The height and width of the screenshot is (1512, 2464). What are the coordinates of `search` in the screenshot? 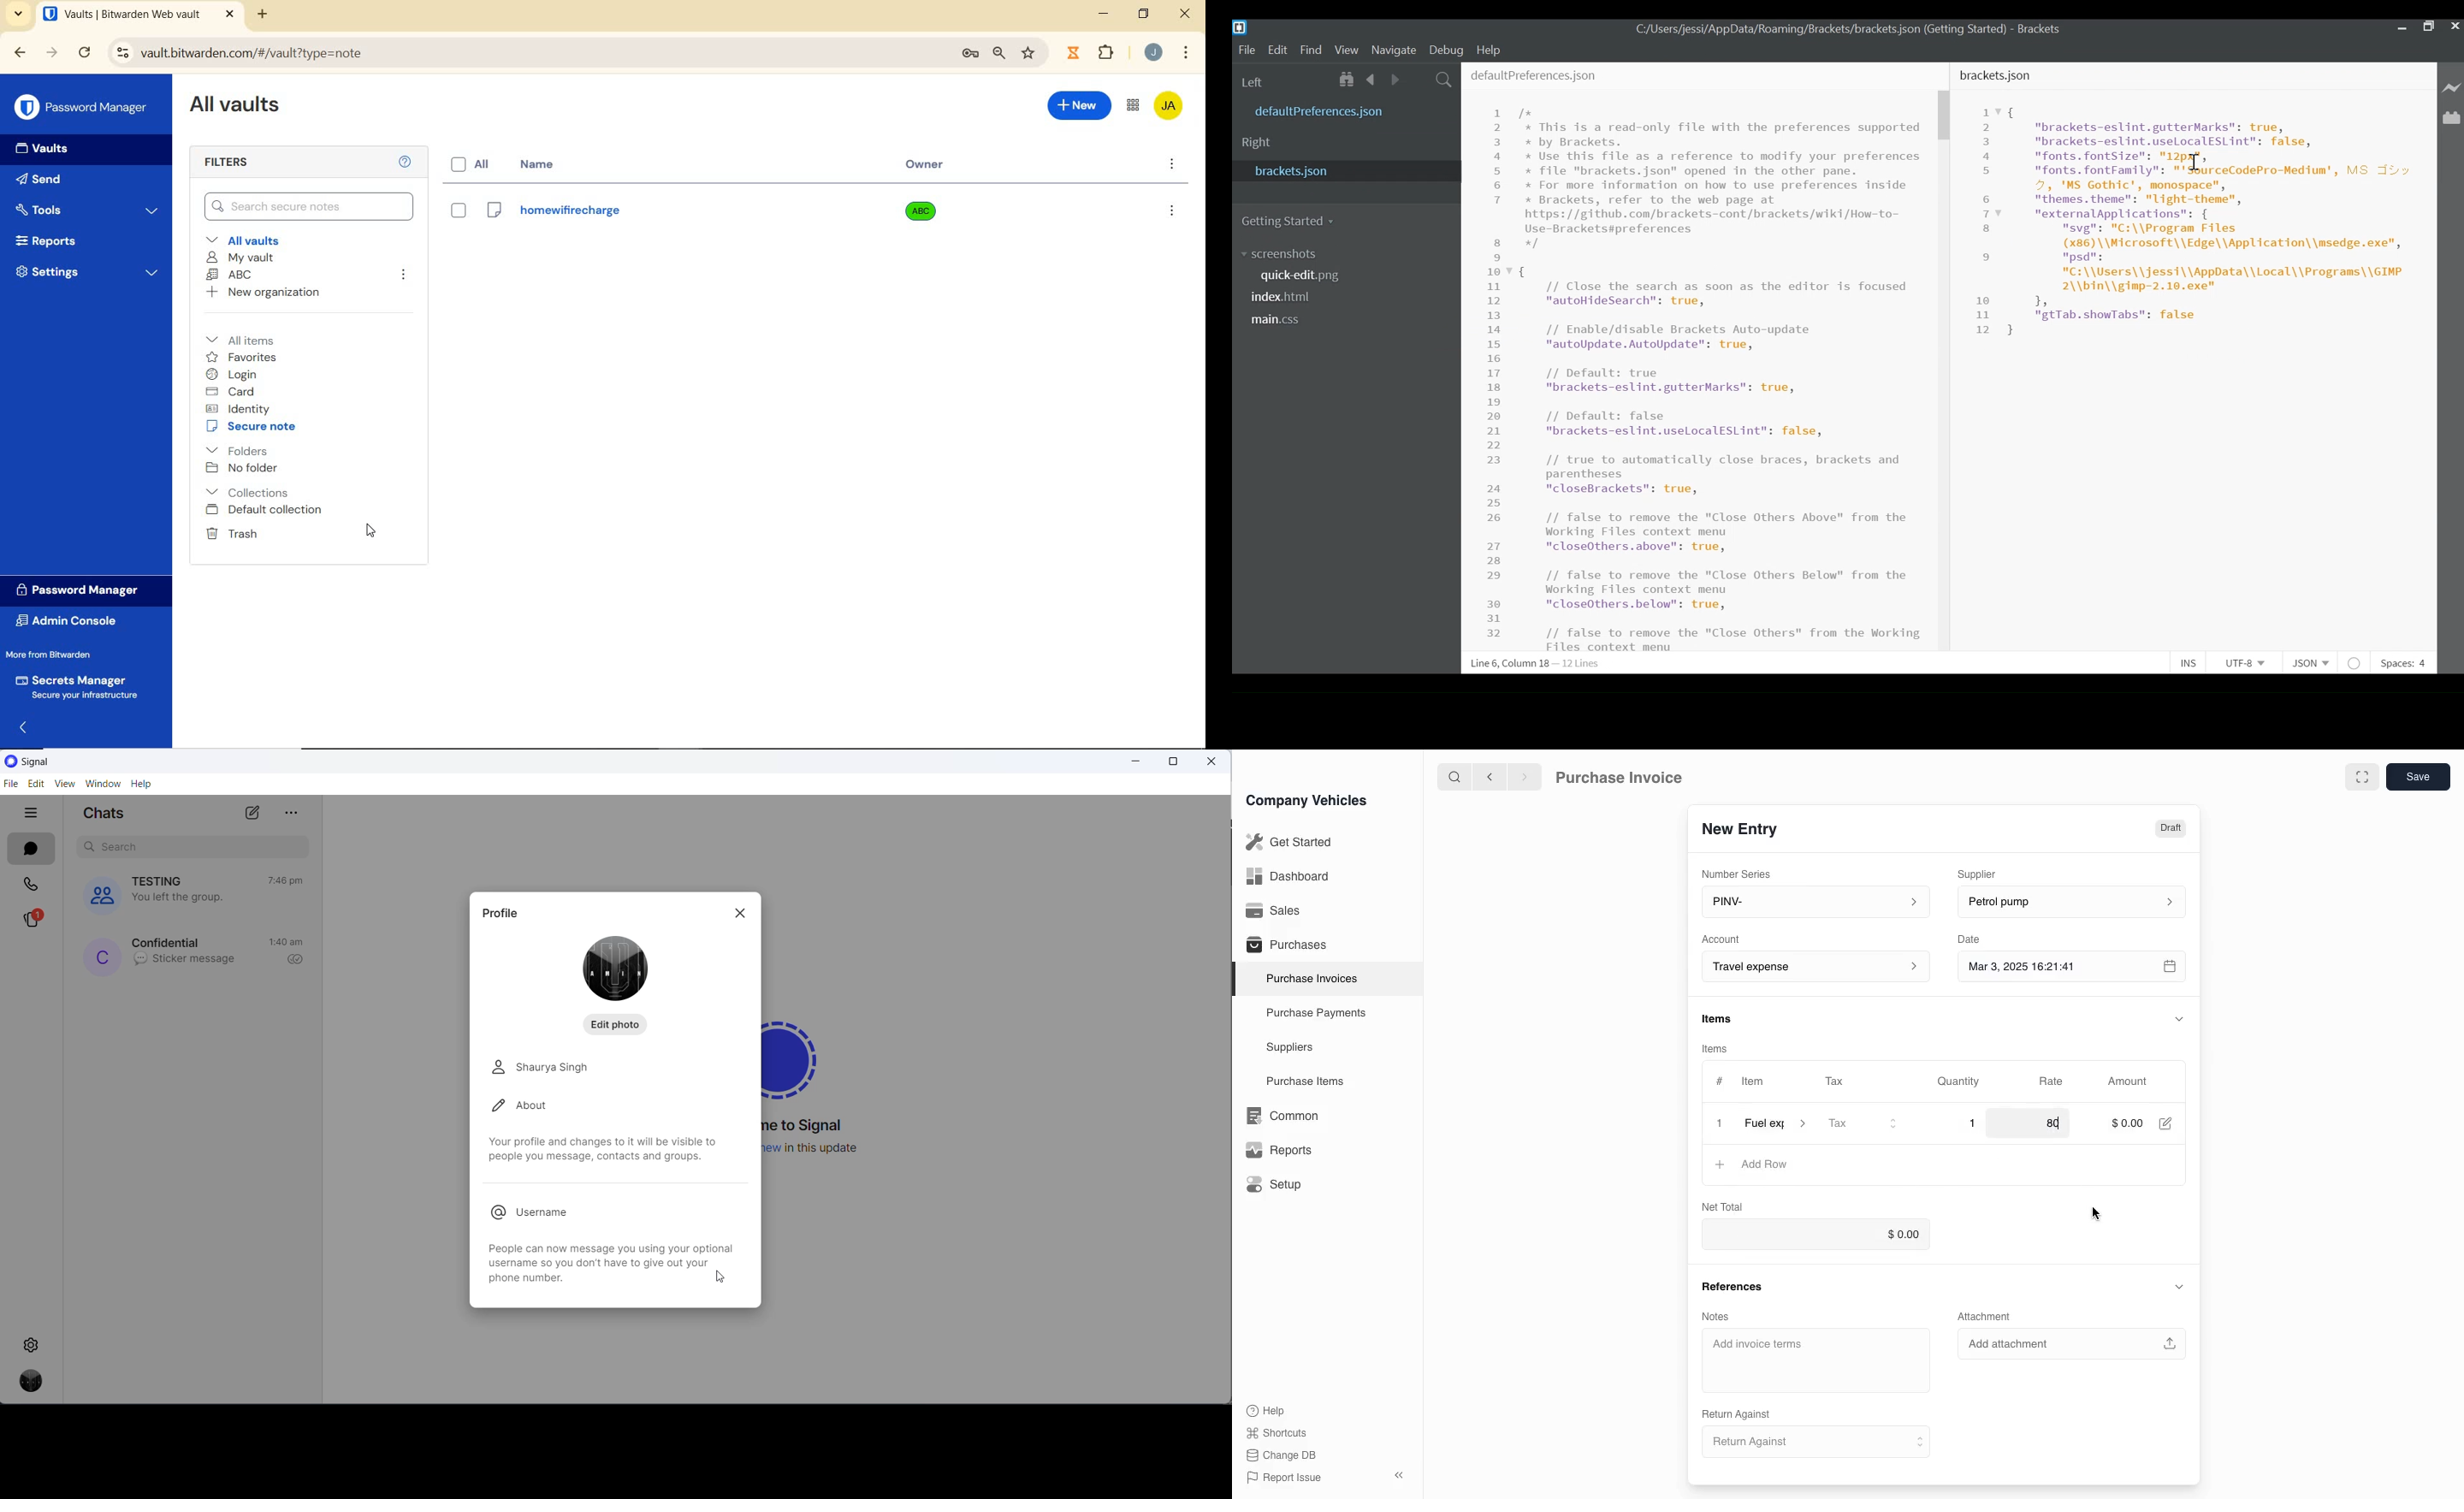 It's located at (1455, 776).